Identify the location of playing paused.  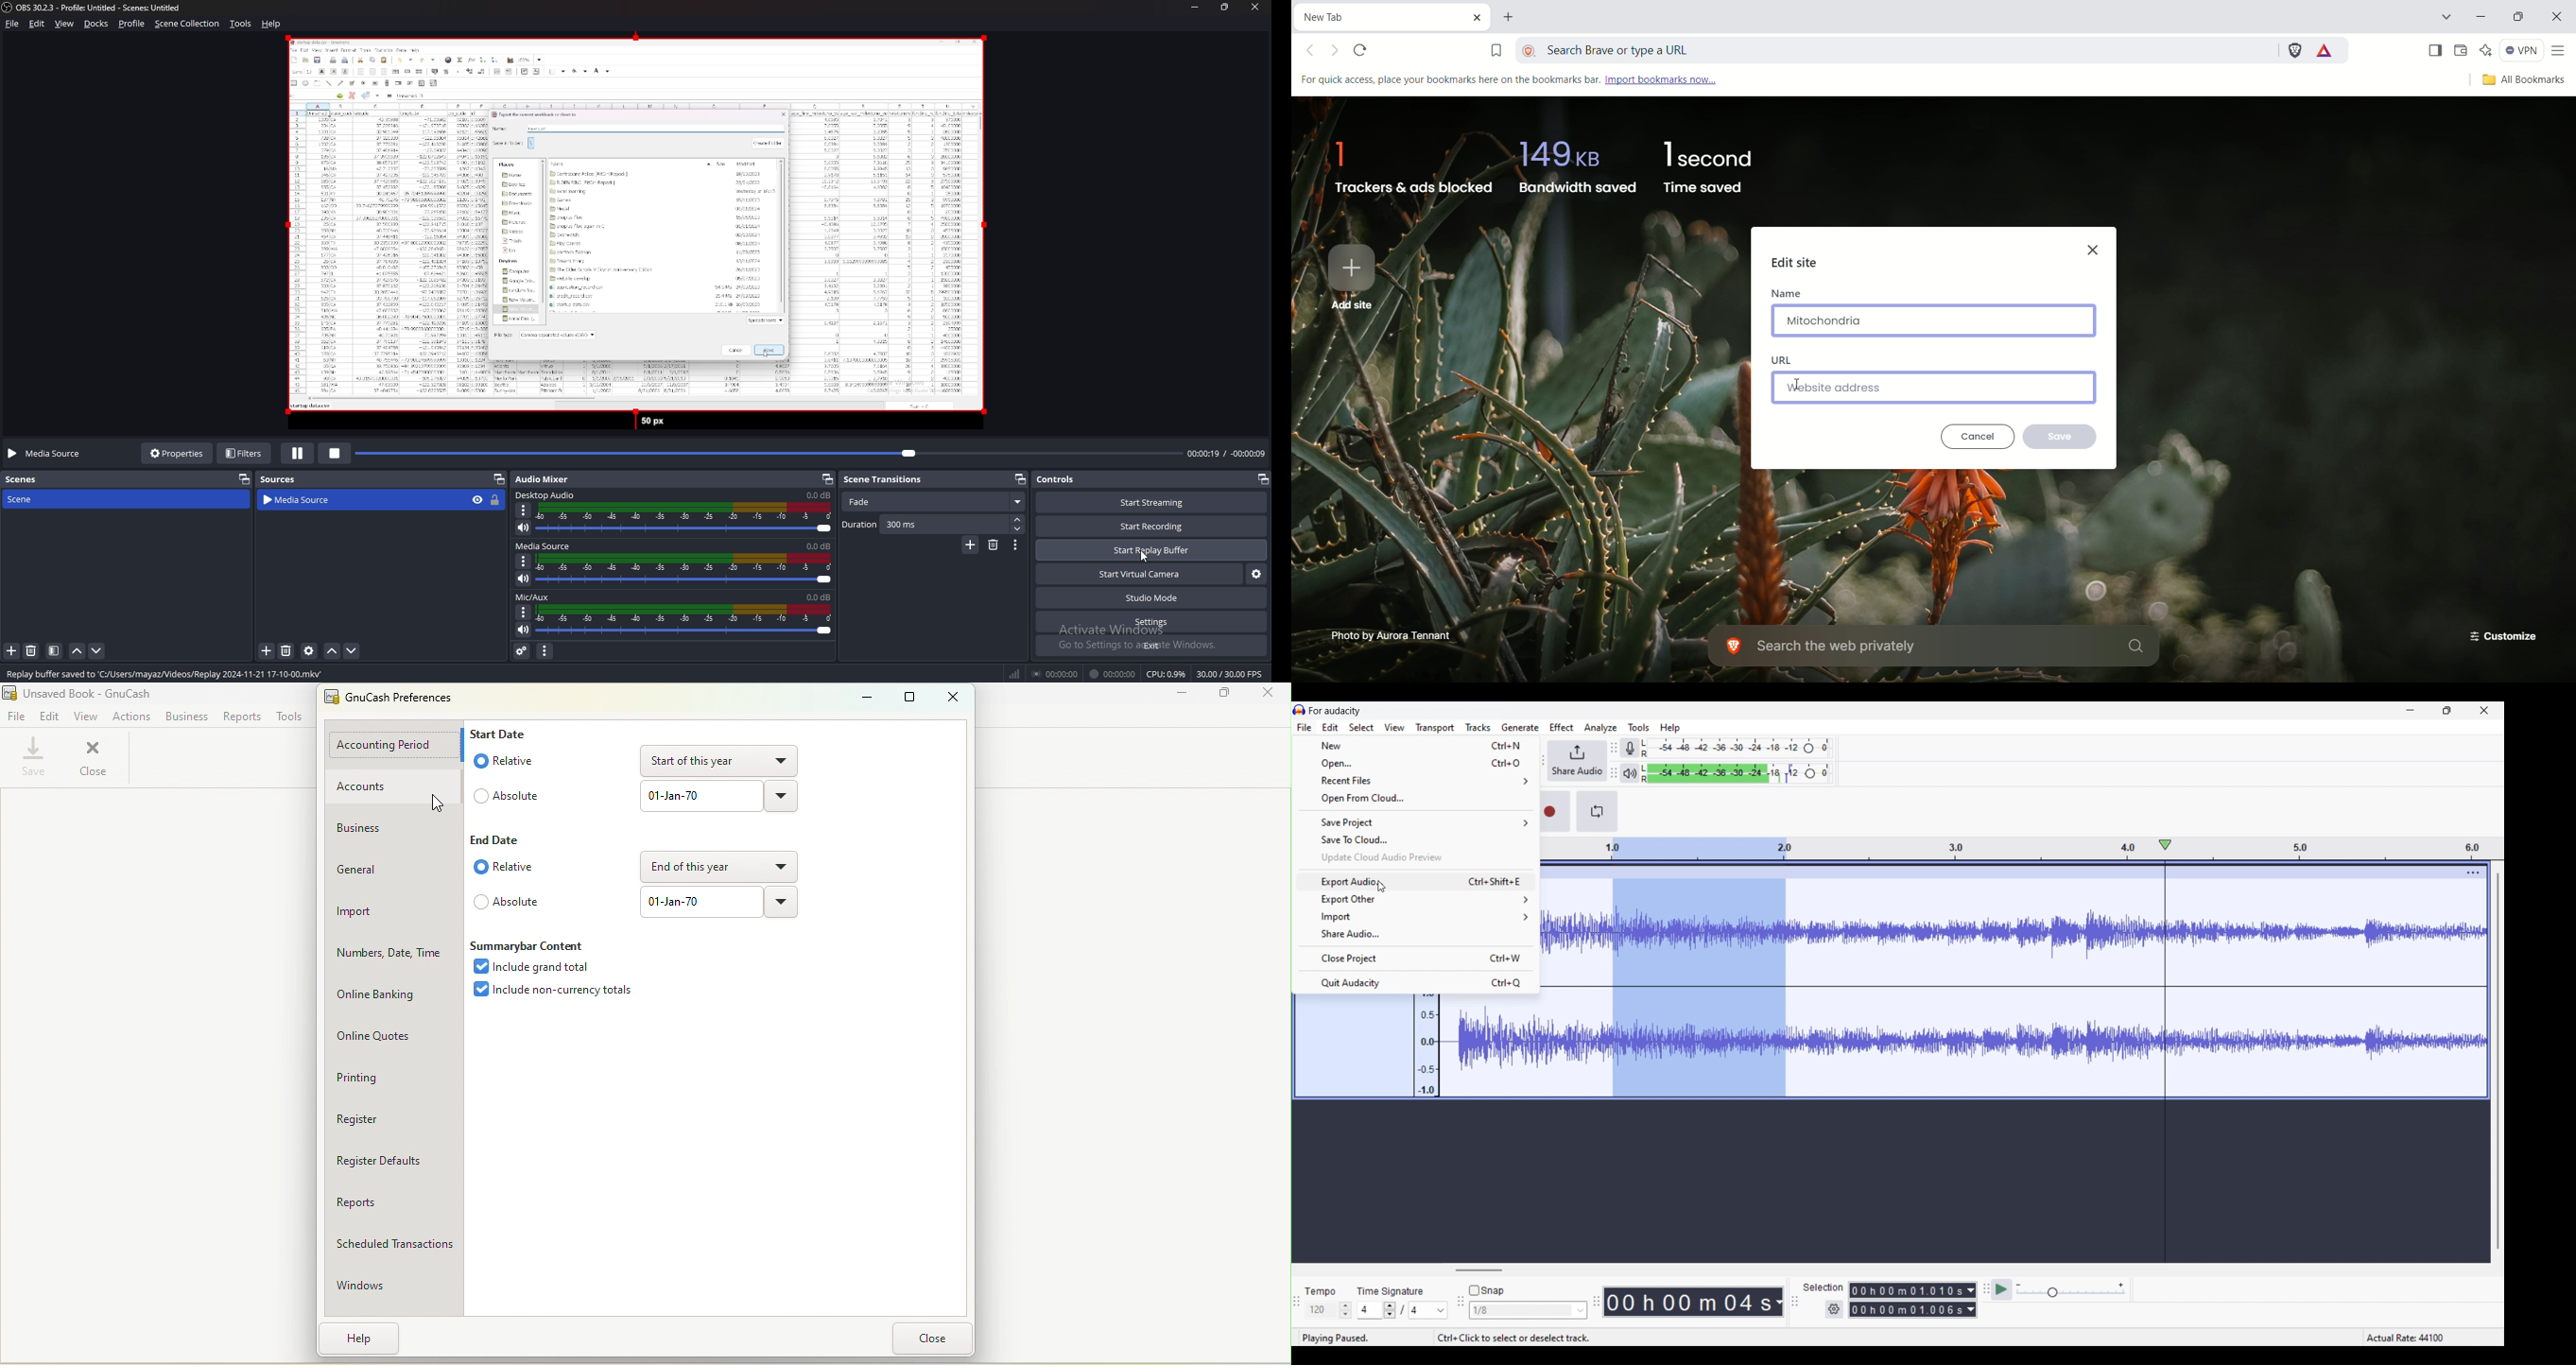
(1346, 1337).